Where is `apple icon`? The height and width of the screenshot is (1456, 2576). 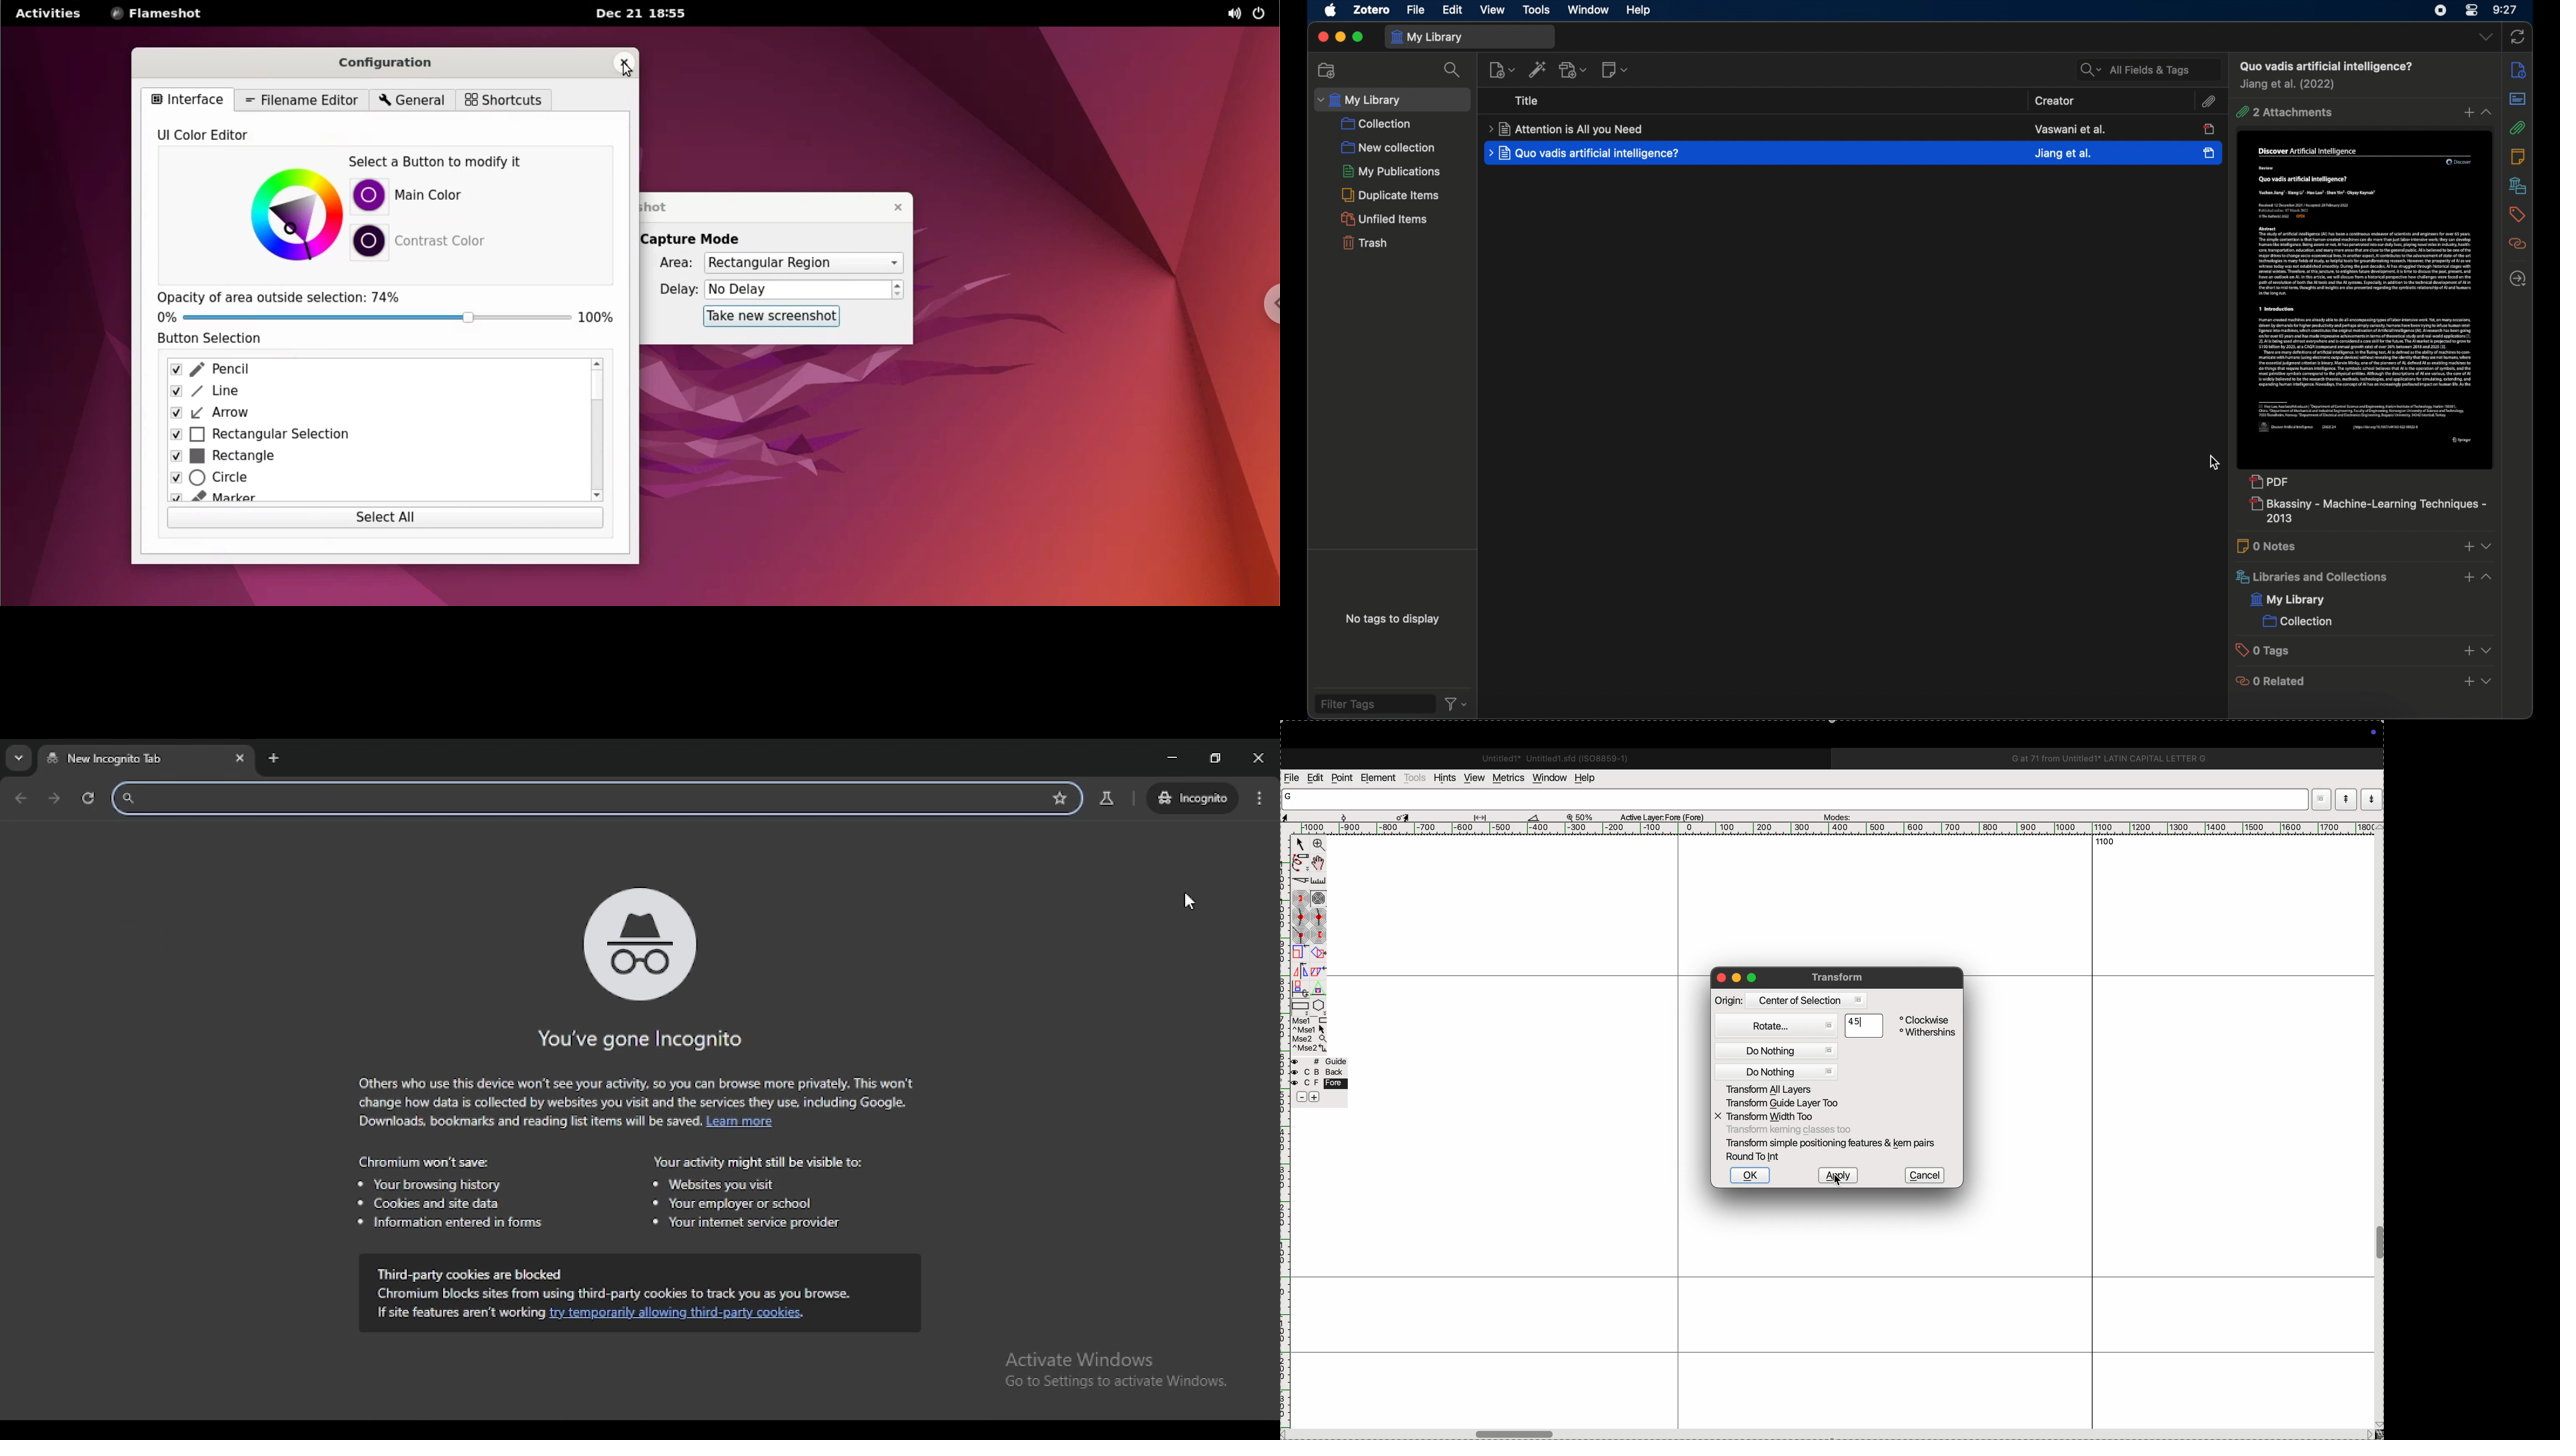
apple icon is located at coordinates (1331, 11).